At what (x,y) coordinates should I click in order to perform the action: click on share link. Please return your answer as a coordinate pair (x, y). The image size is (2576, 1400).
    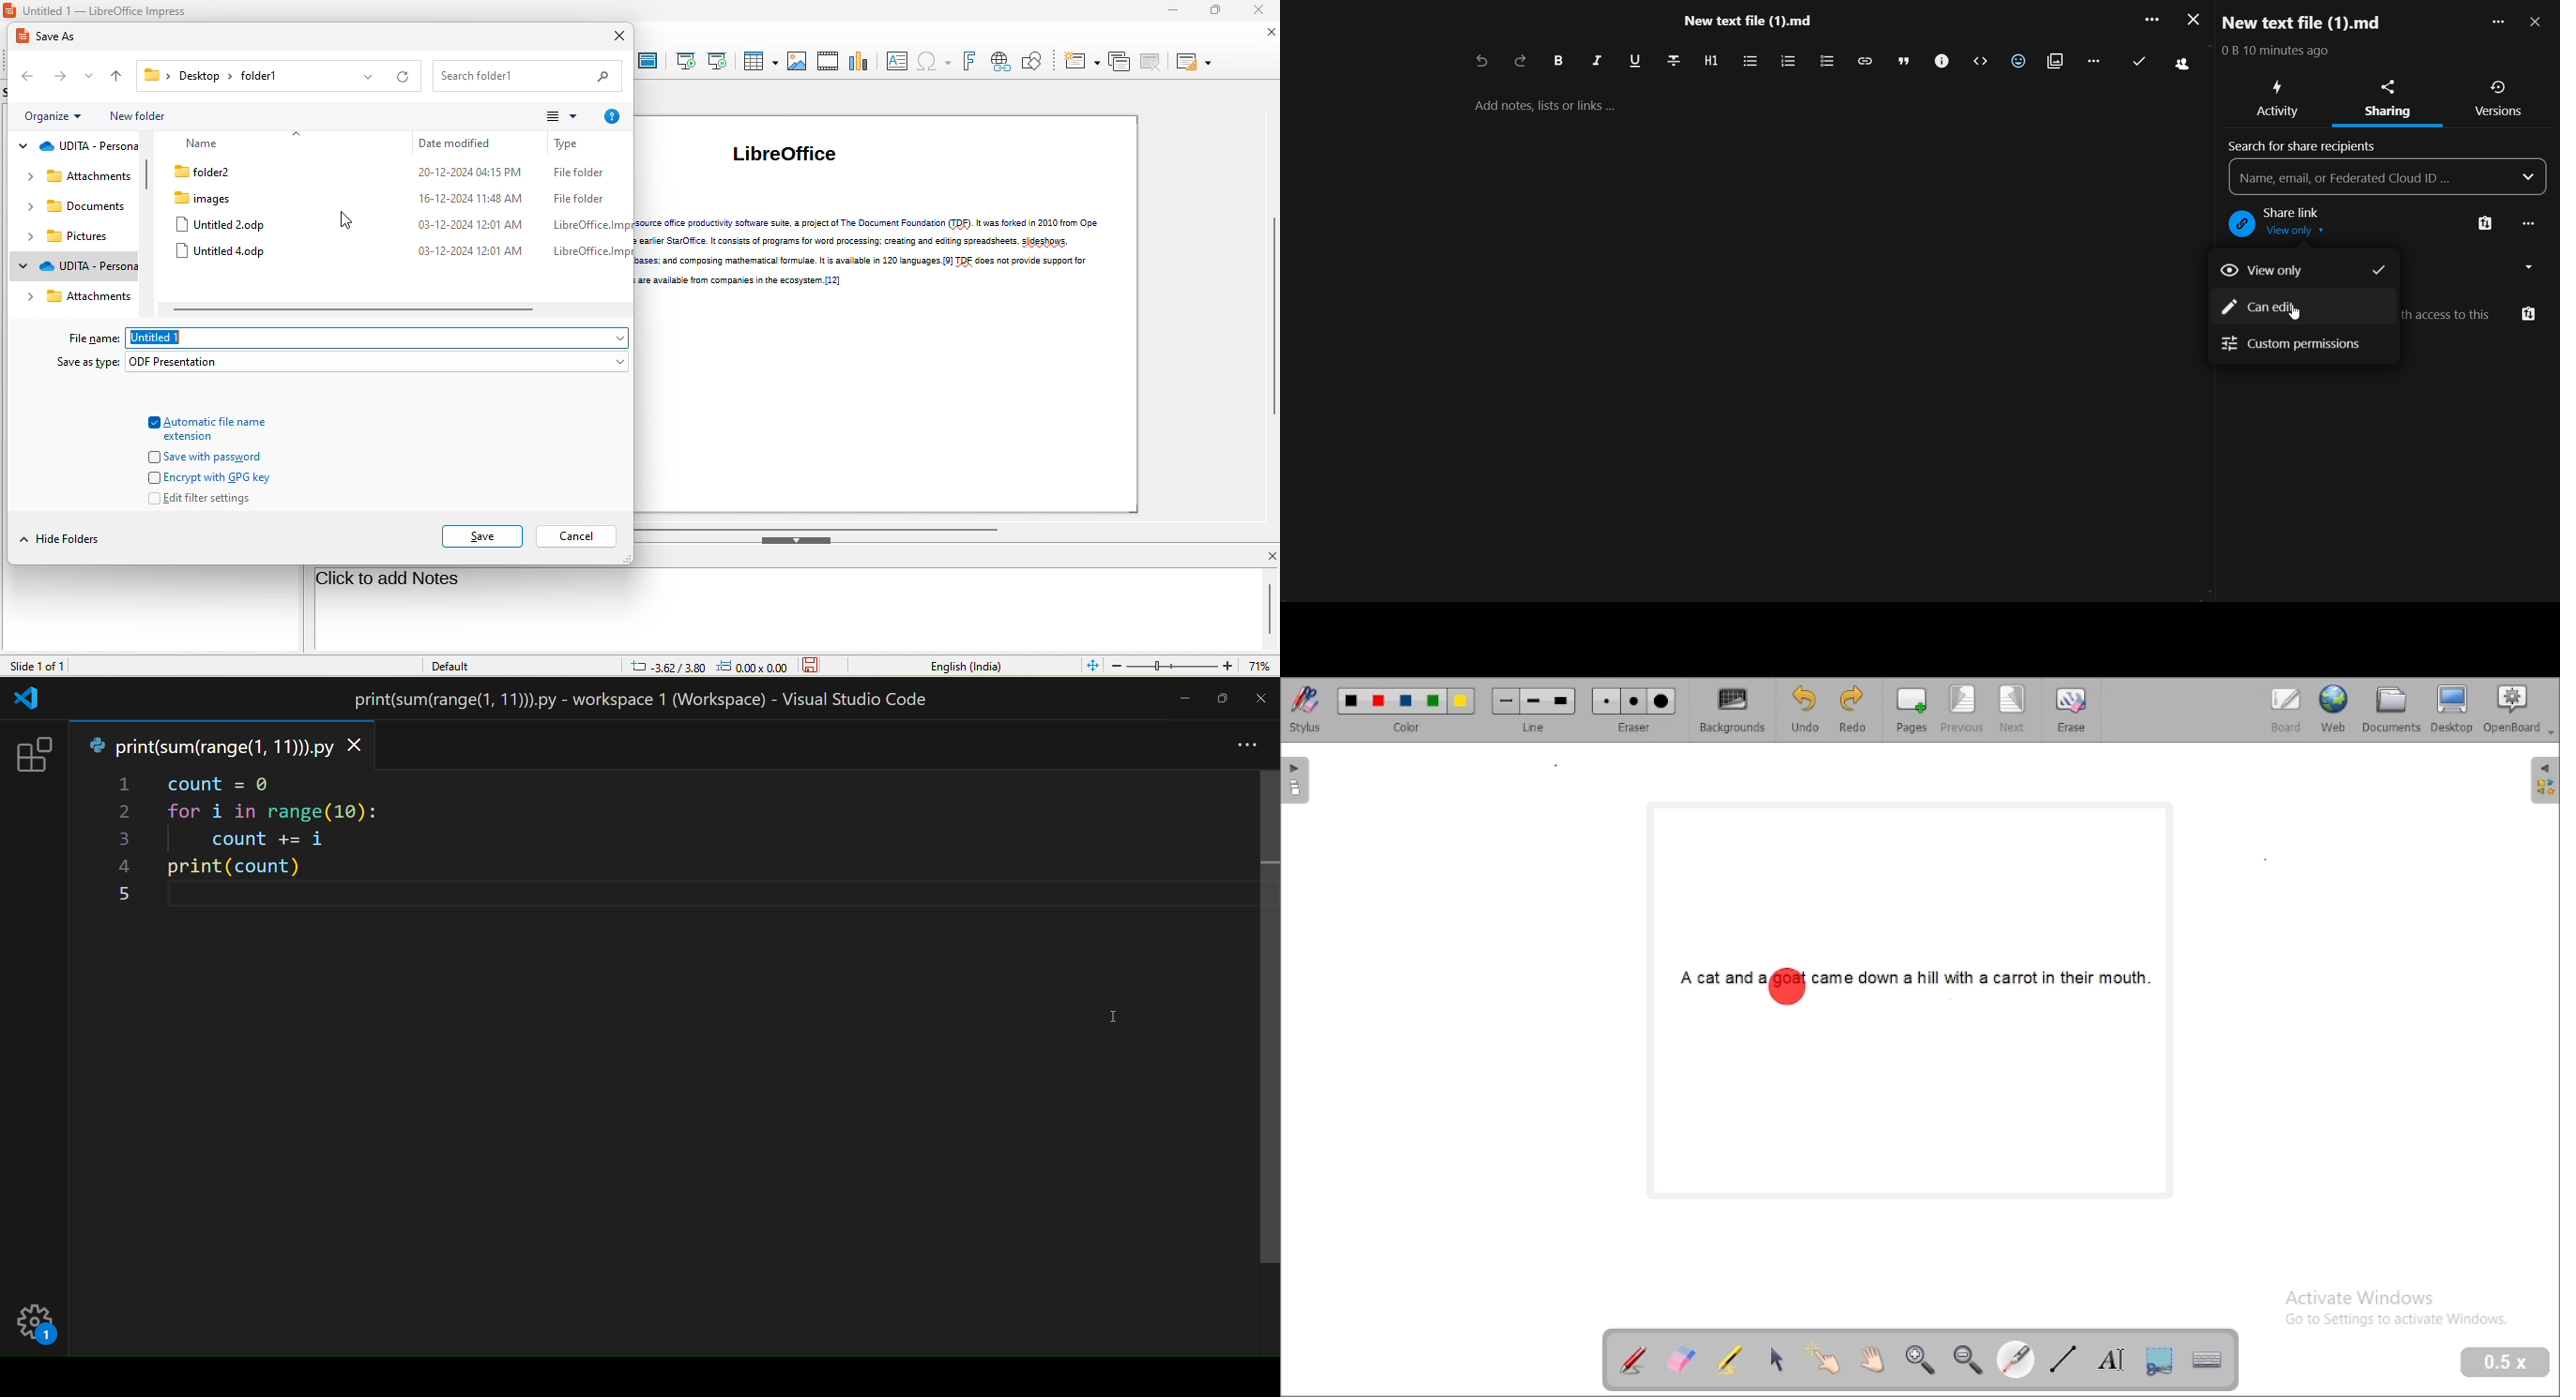
    Looking at the image, I should click on (2305, 212).